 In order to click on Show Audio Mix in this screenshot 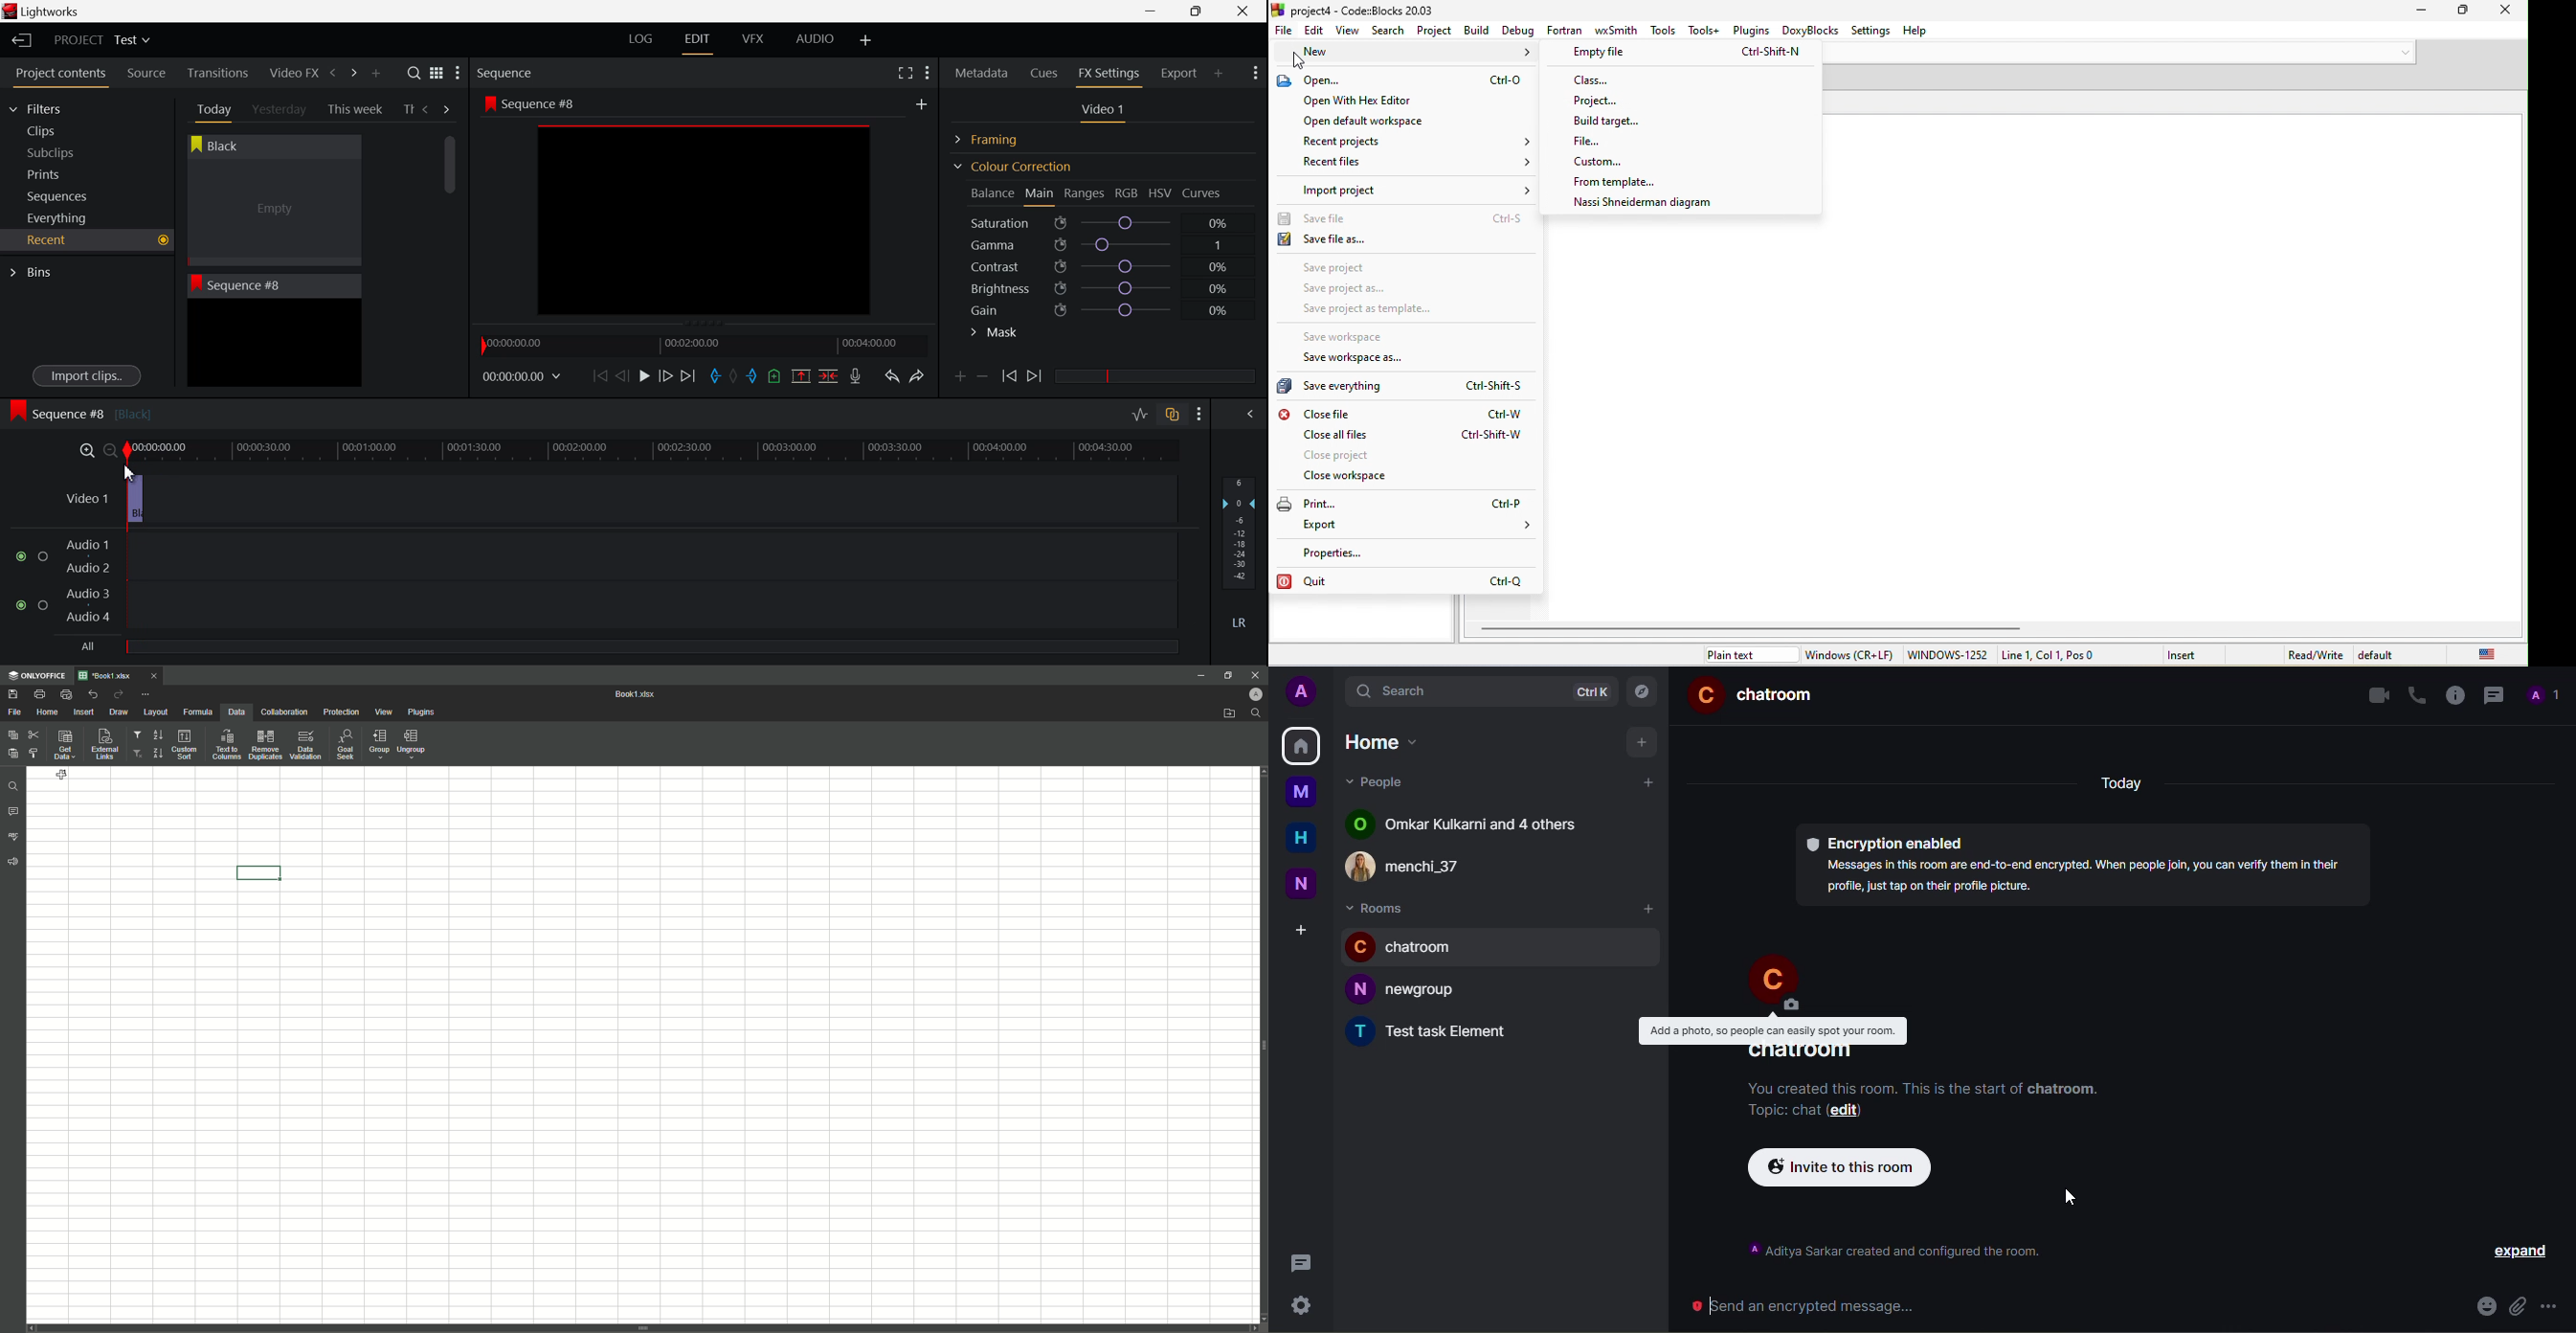, I will do `click(1251, 412)`.